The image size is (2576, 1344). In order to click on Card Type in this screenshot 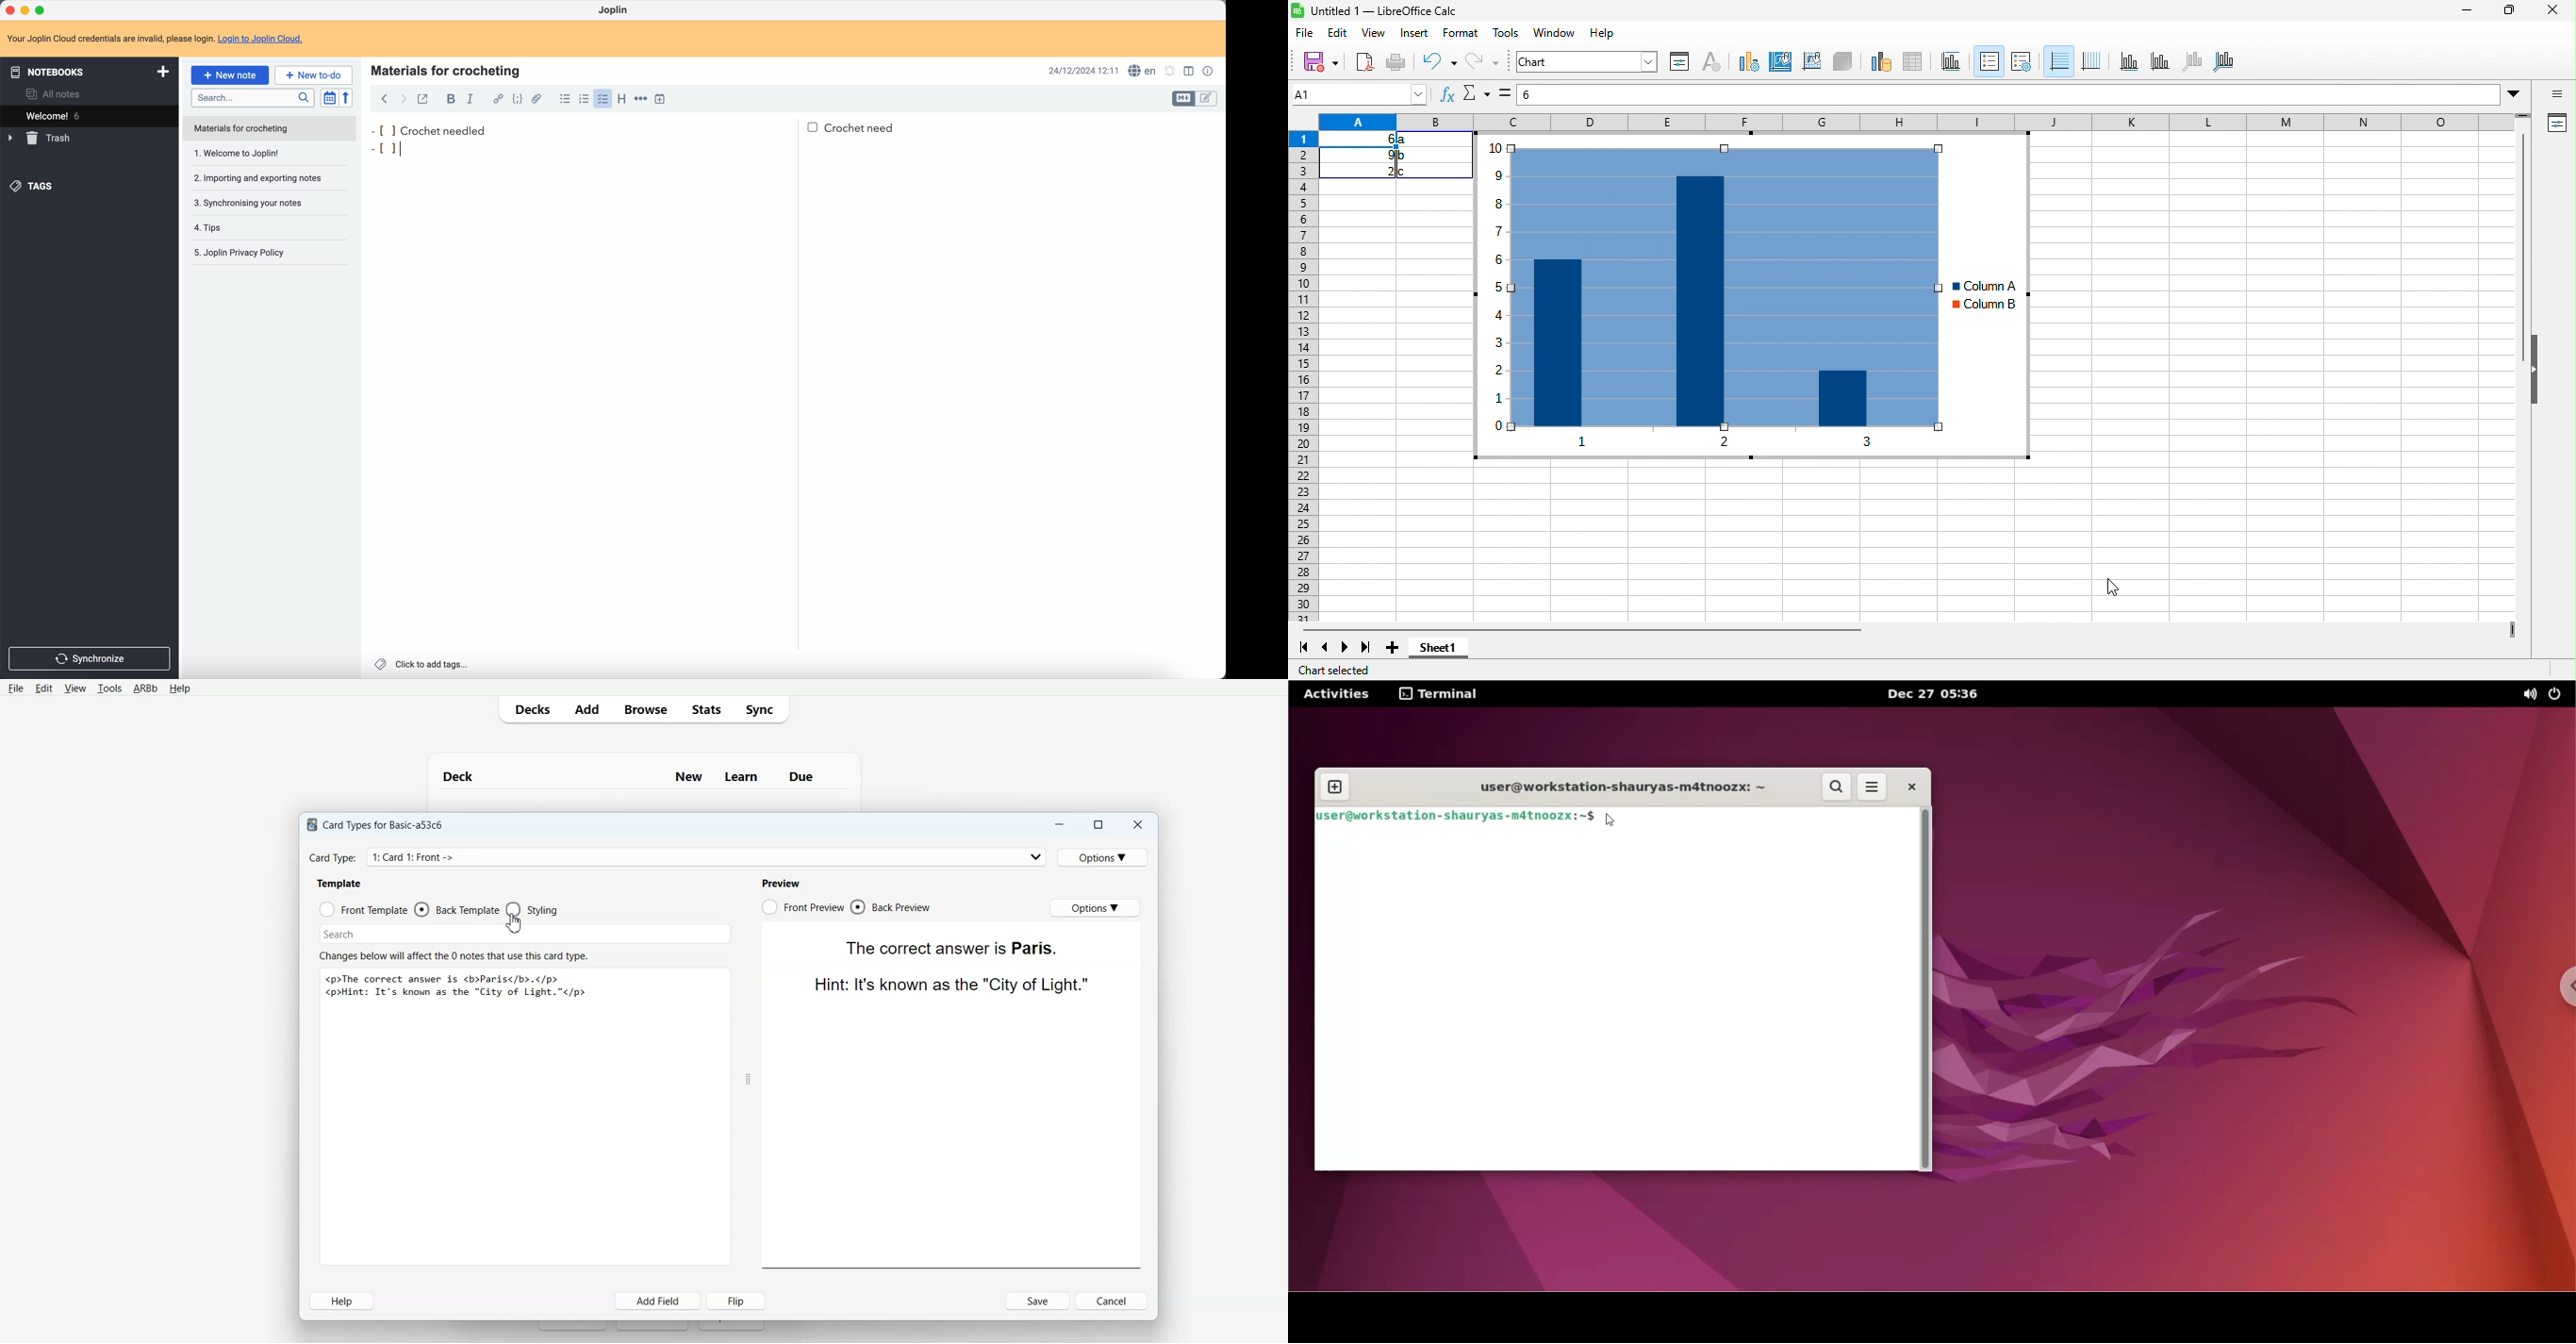, I will do `click(678, 857)`.